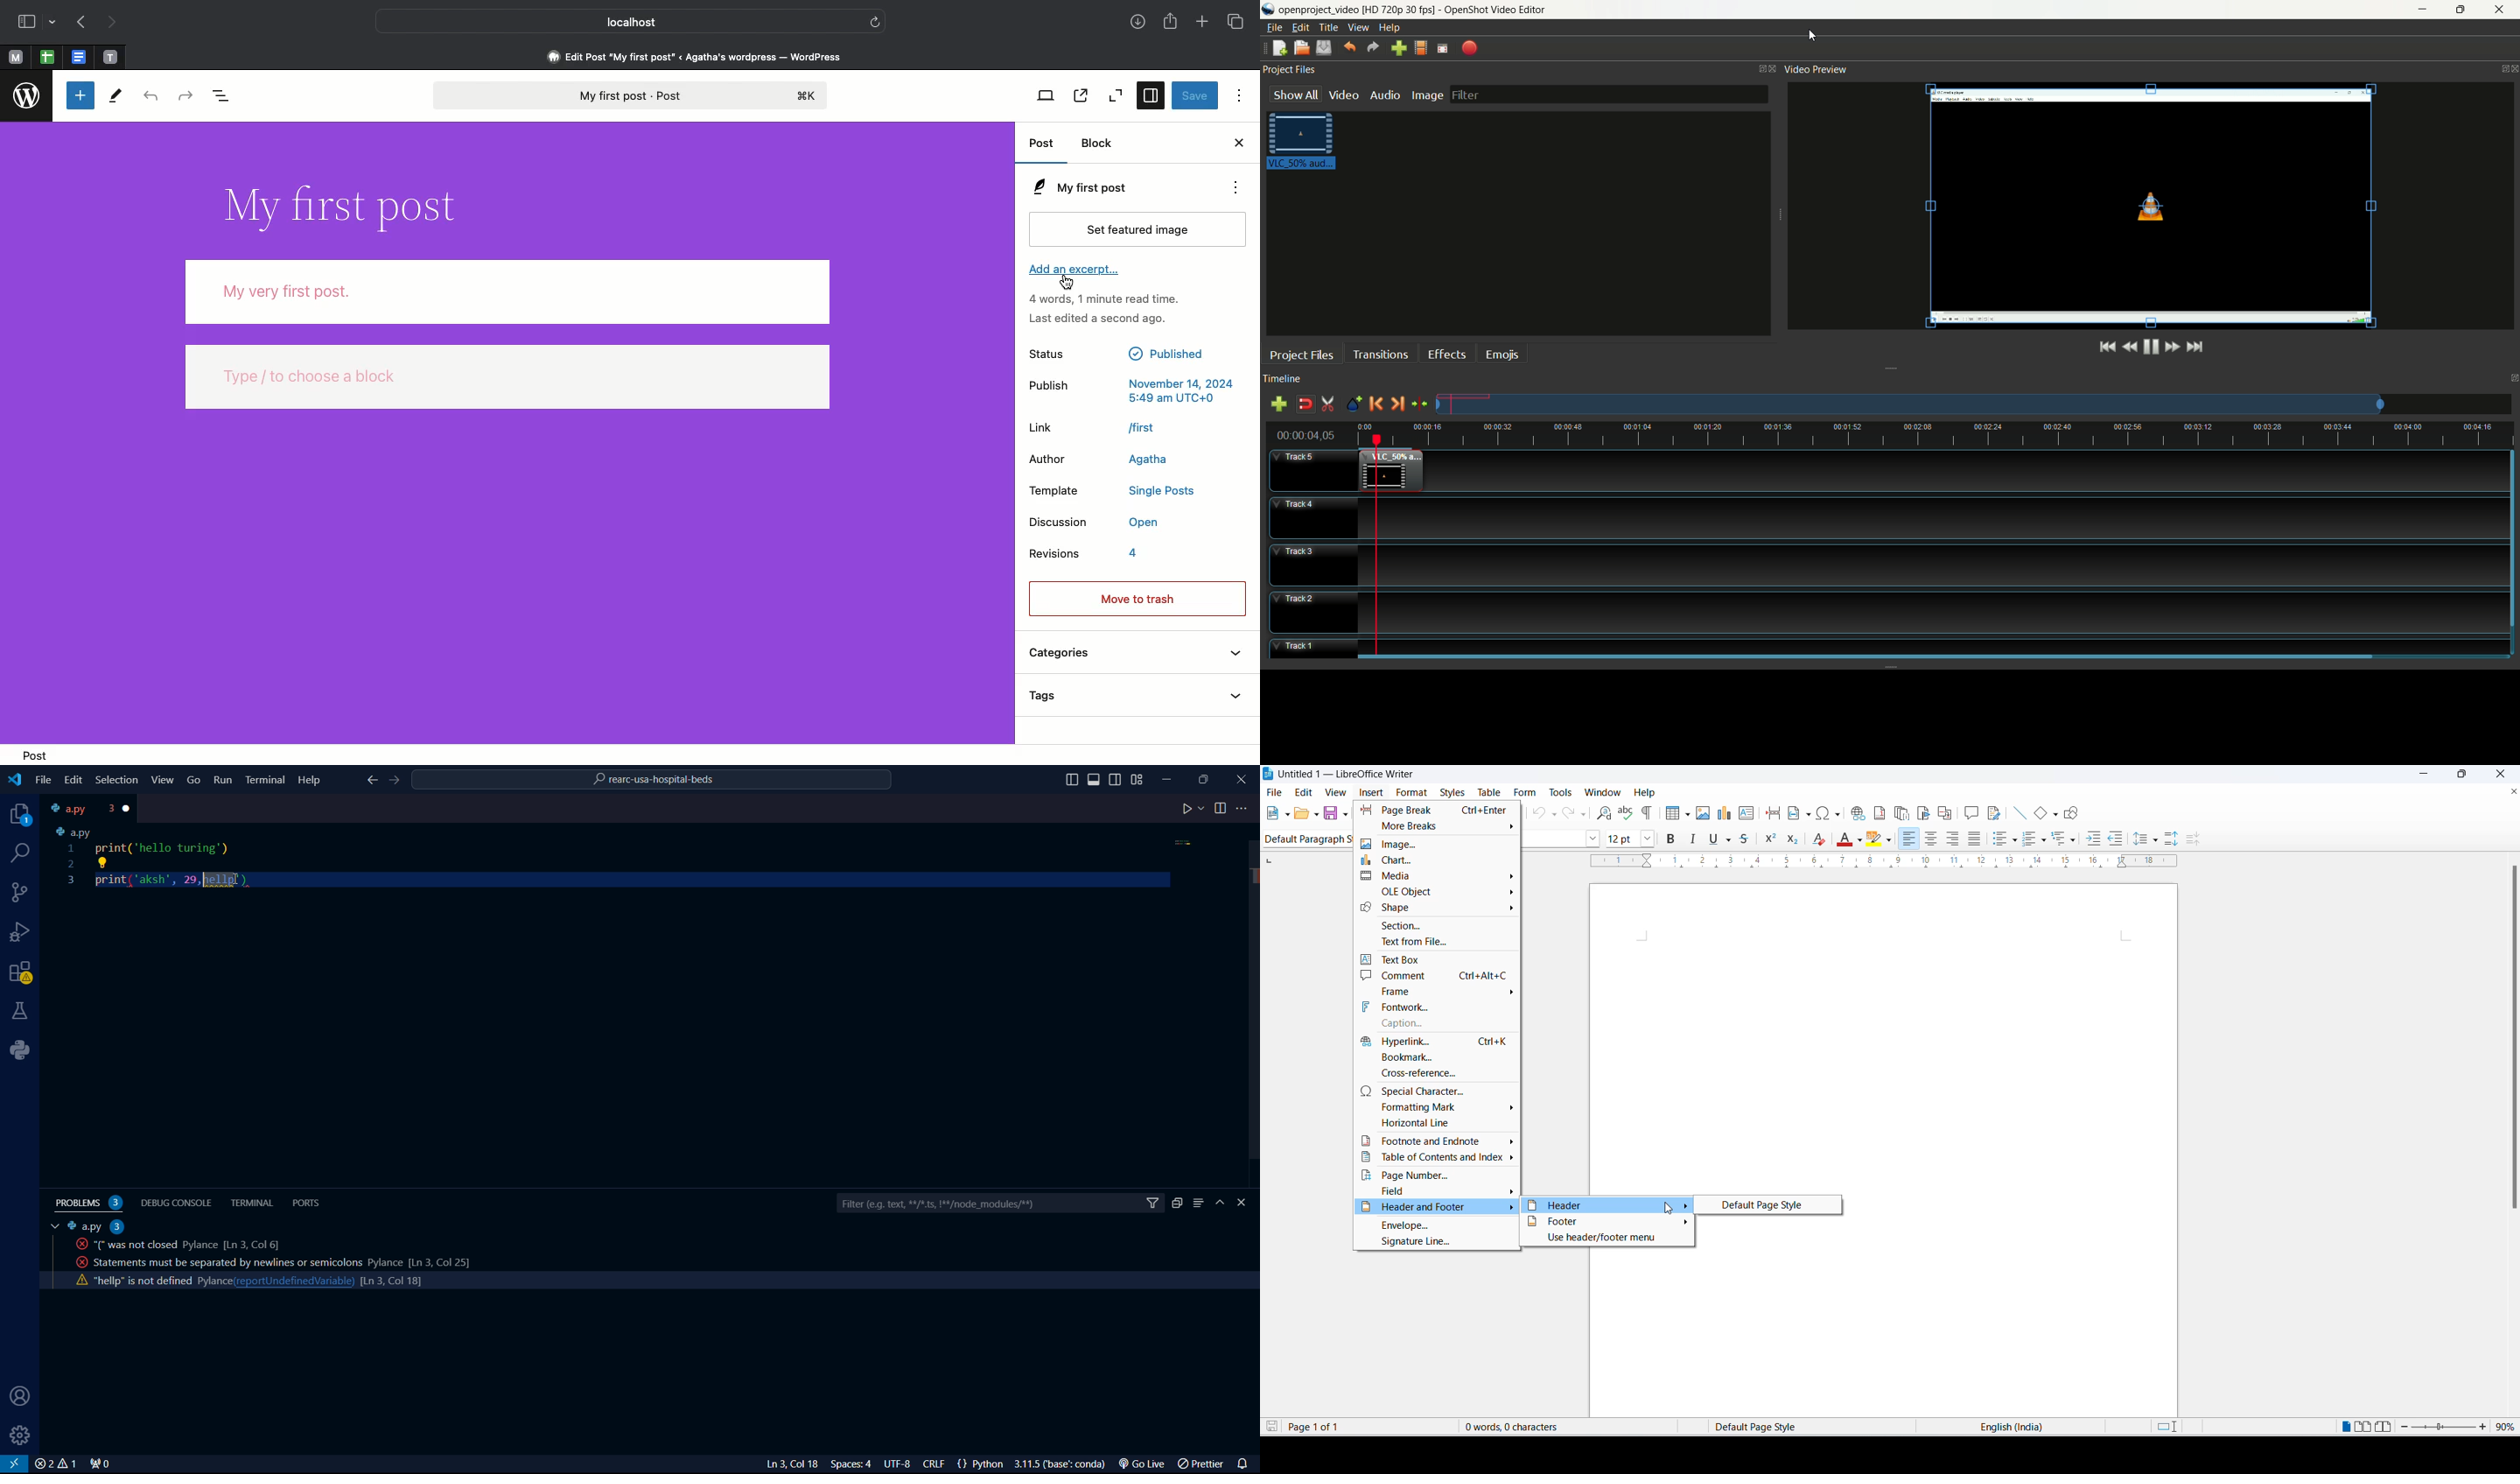 The width and height of the screenshot is (2520, 1484). Describe the element at coordinates (2402, 1427) in the screenshot. I see `decrease zoom` at that location.